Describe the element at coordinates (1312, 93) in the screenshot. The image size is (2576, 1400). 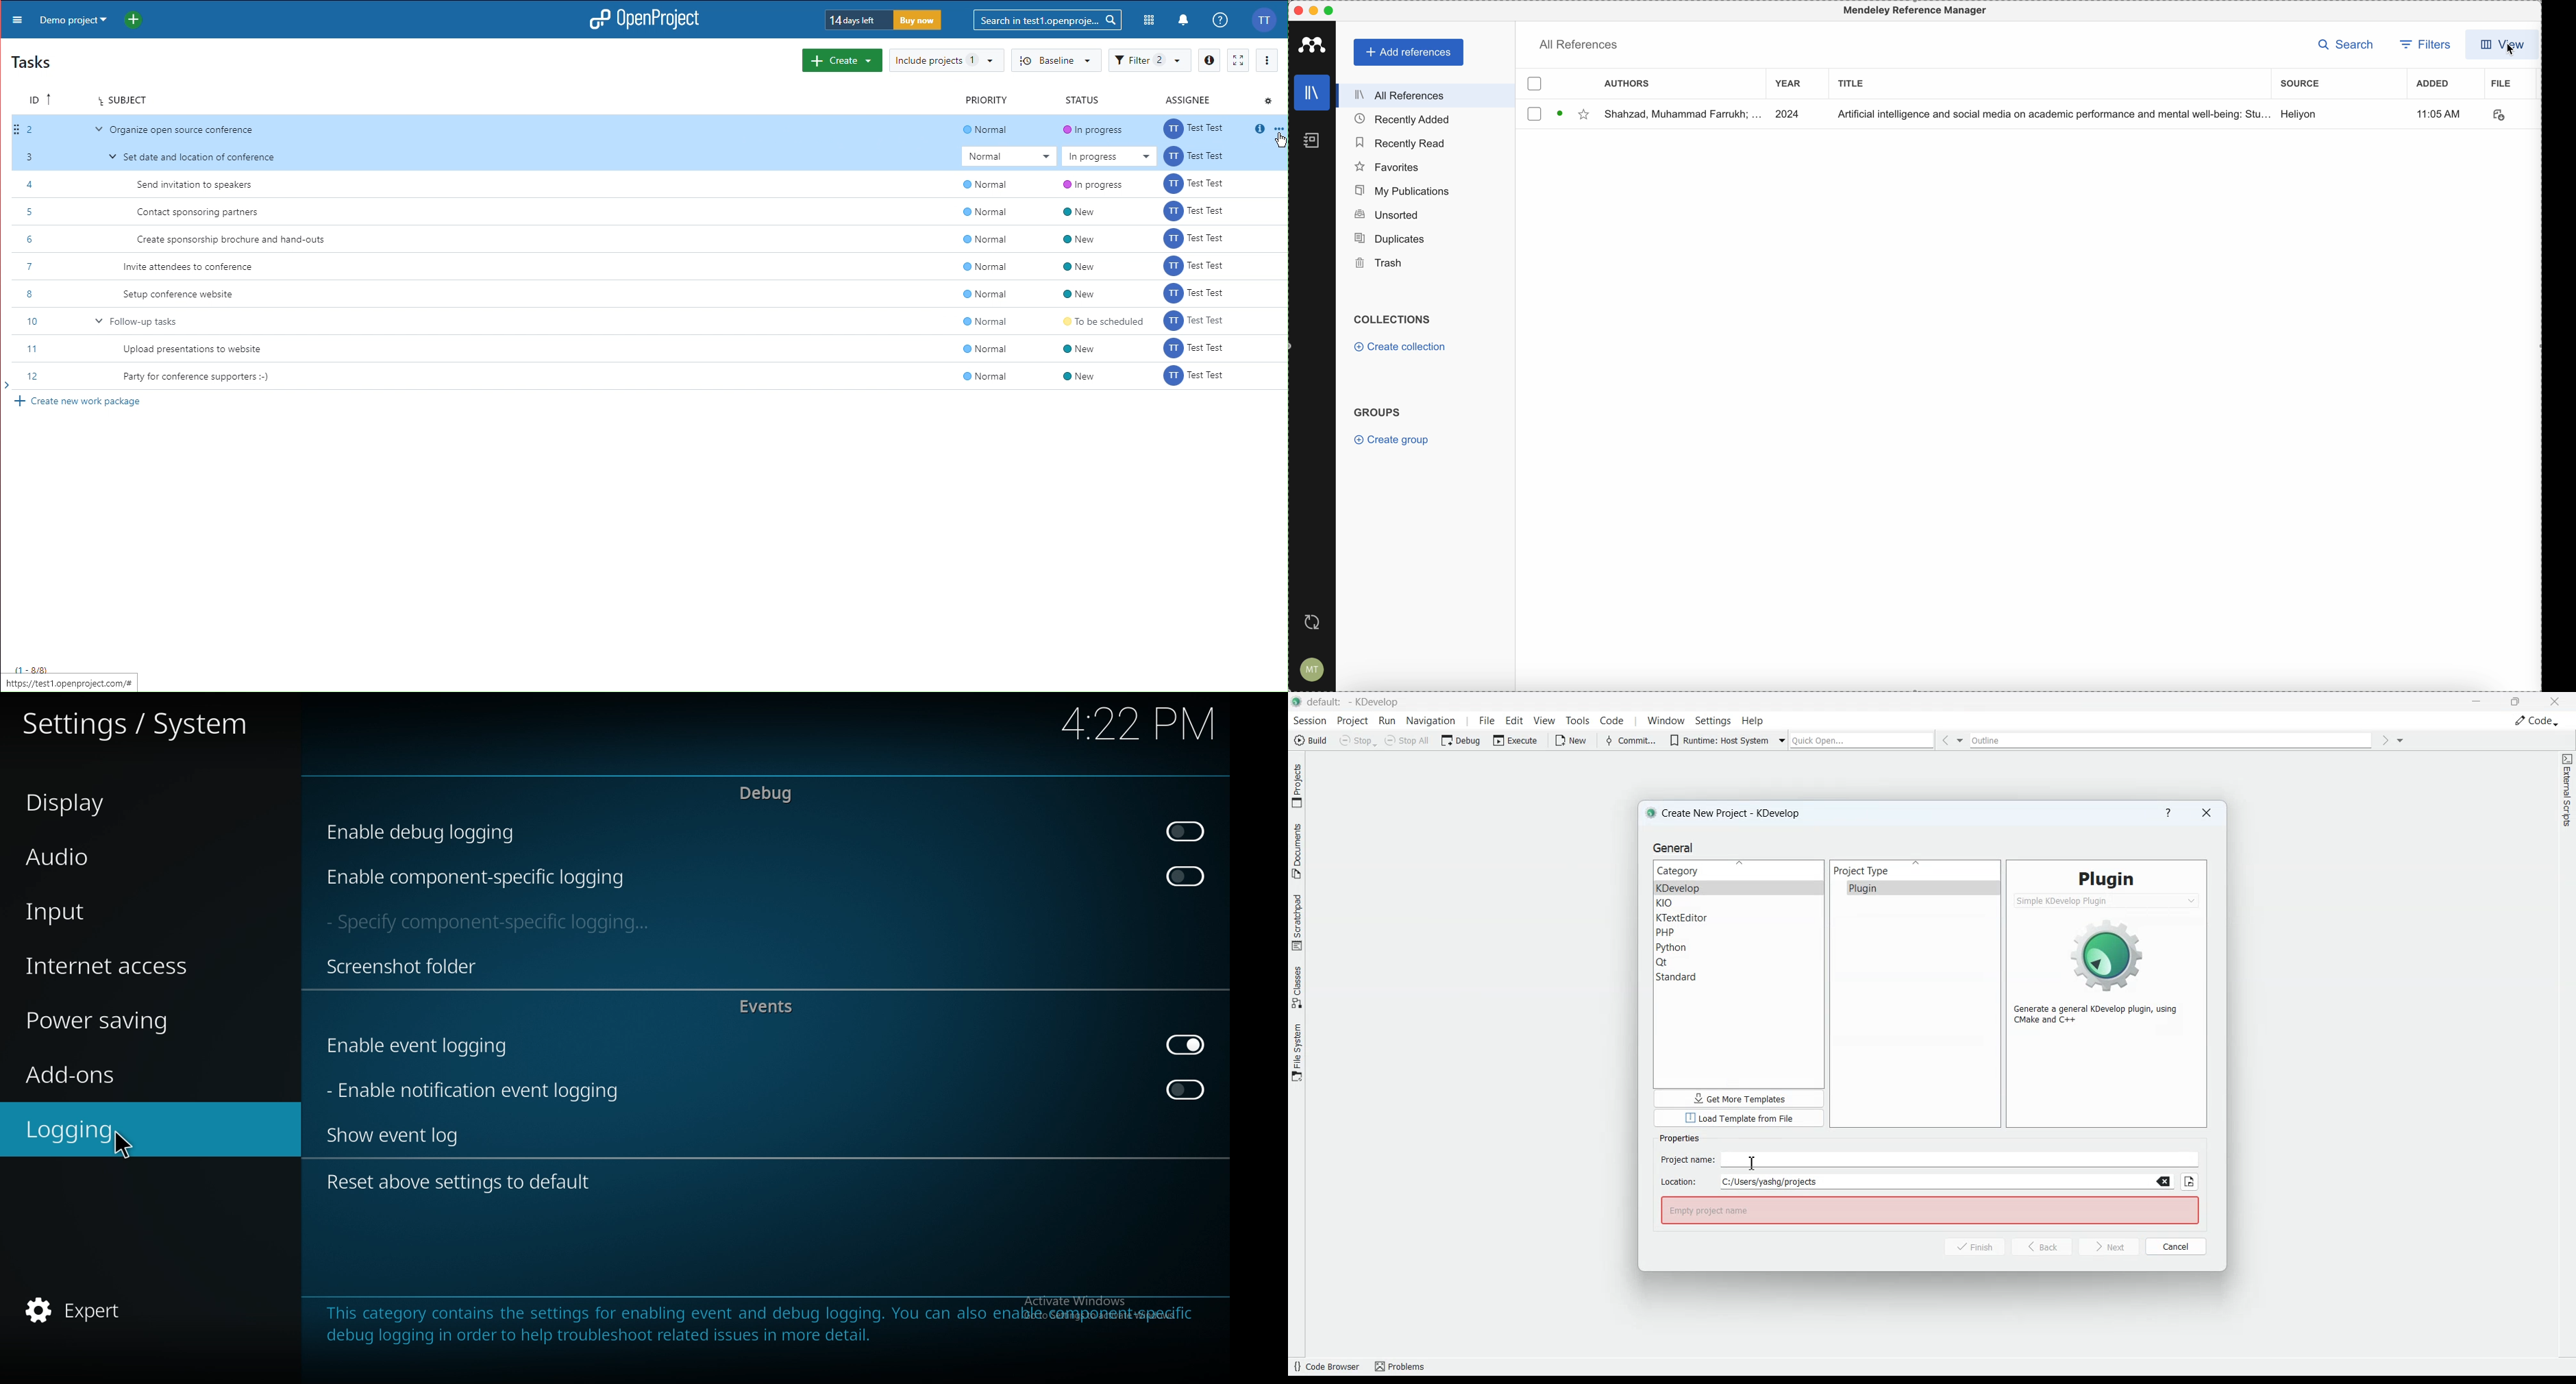
I see `library` at that location.